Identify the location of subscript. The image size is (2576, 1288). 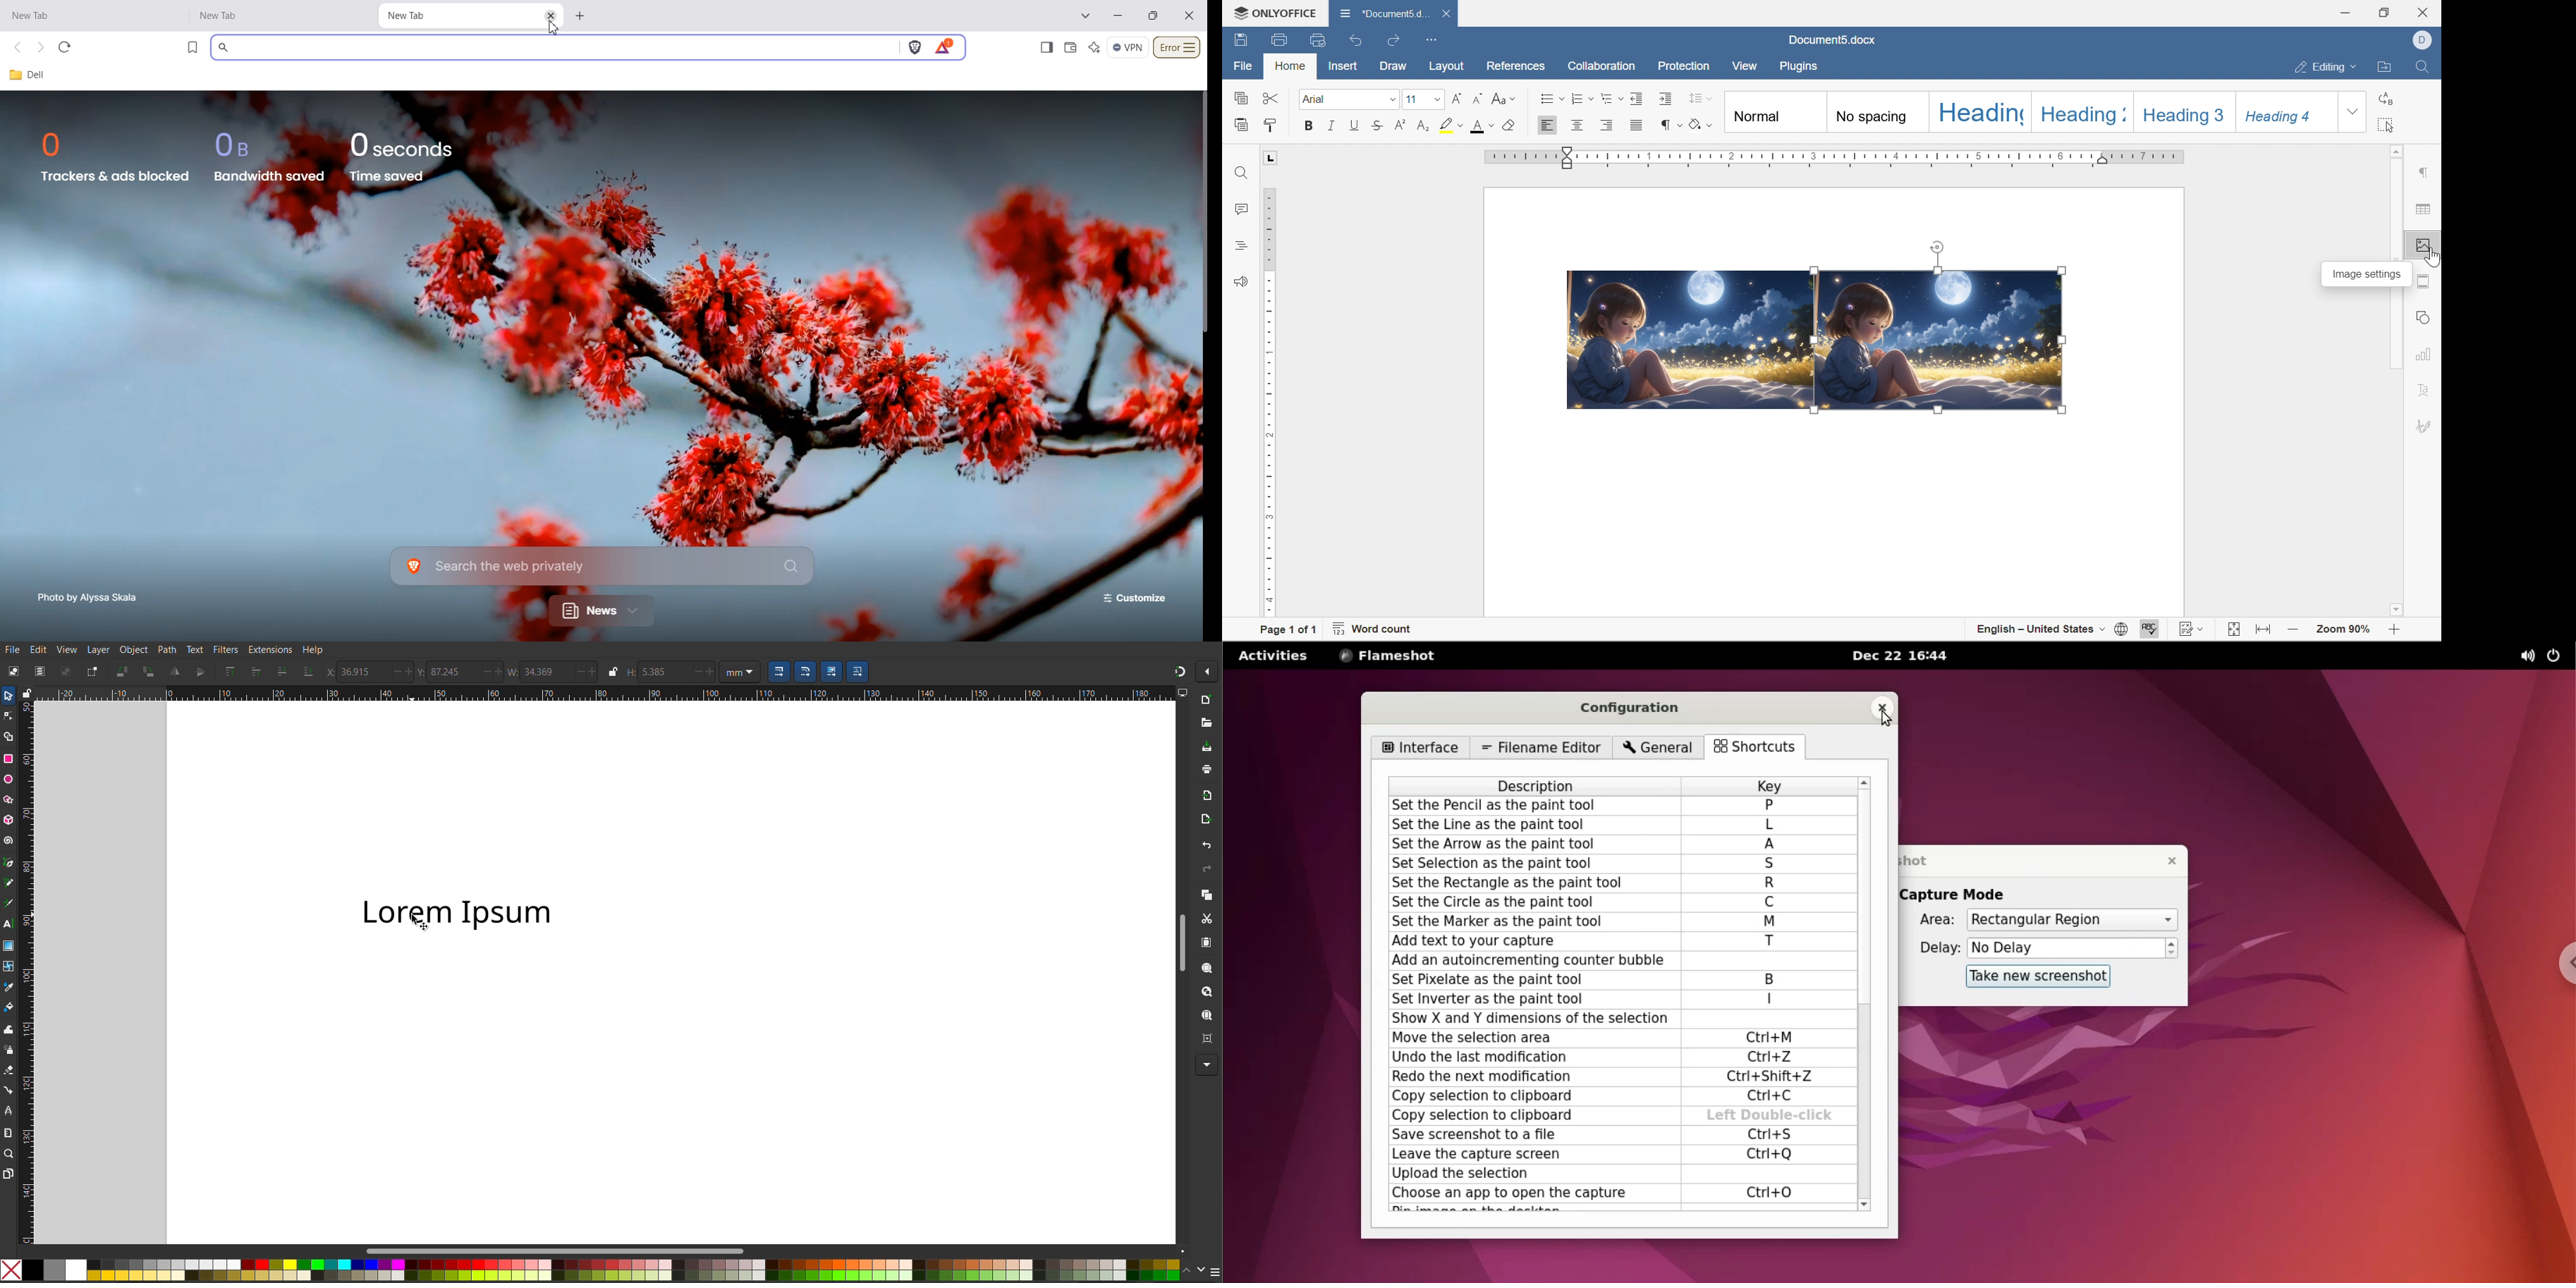
(1424, 126).